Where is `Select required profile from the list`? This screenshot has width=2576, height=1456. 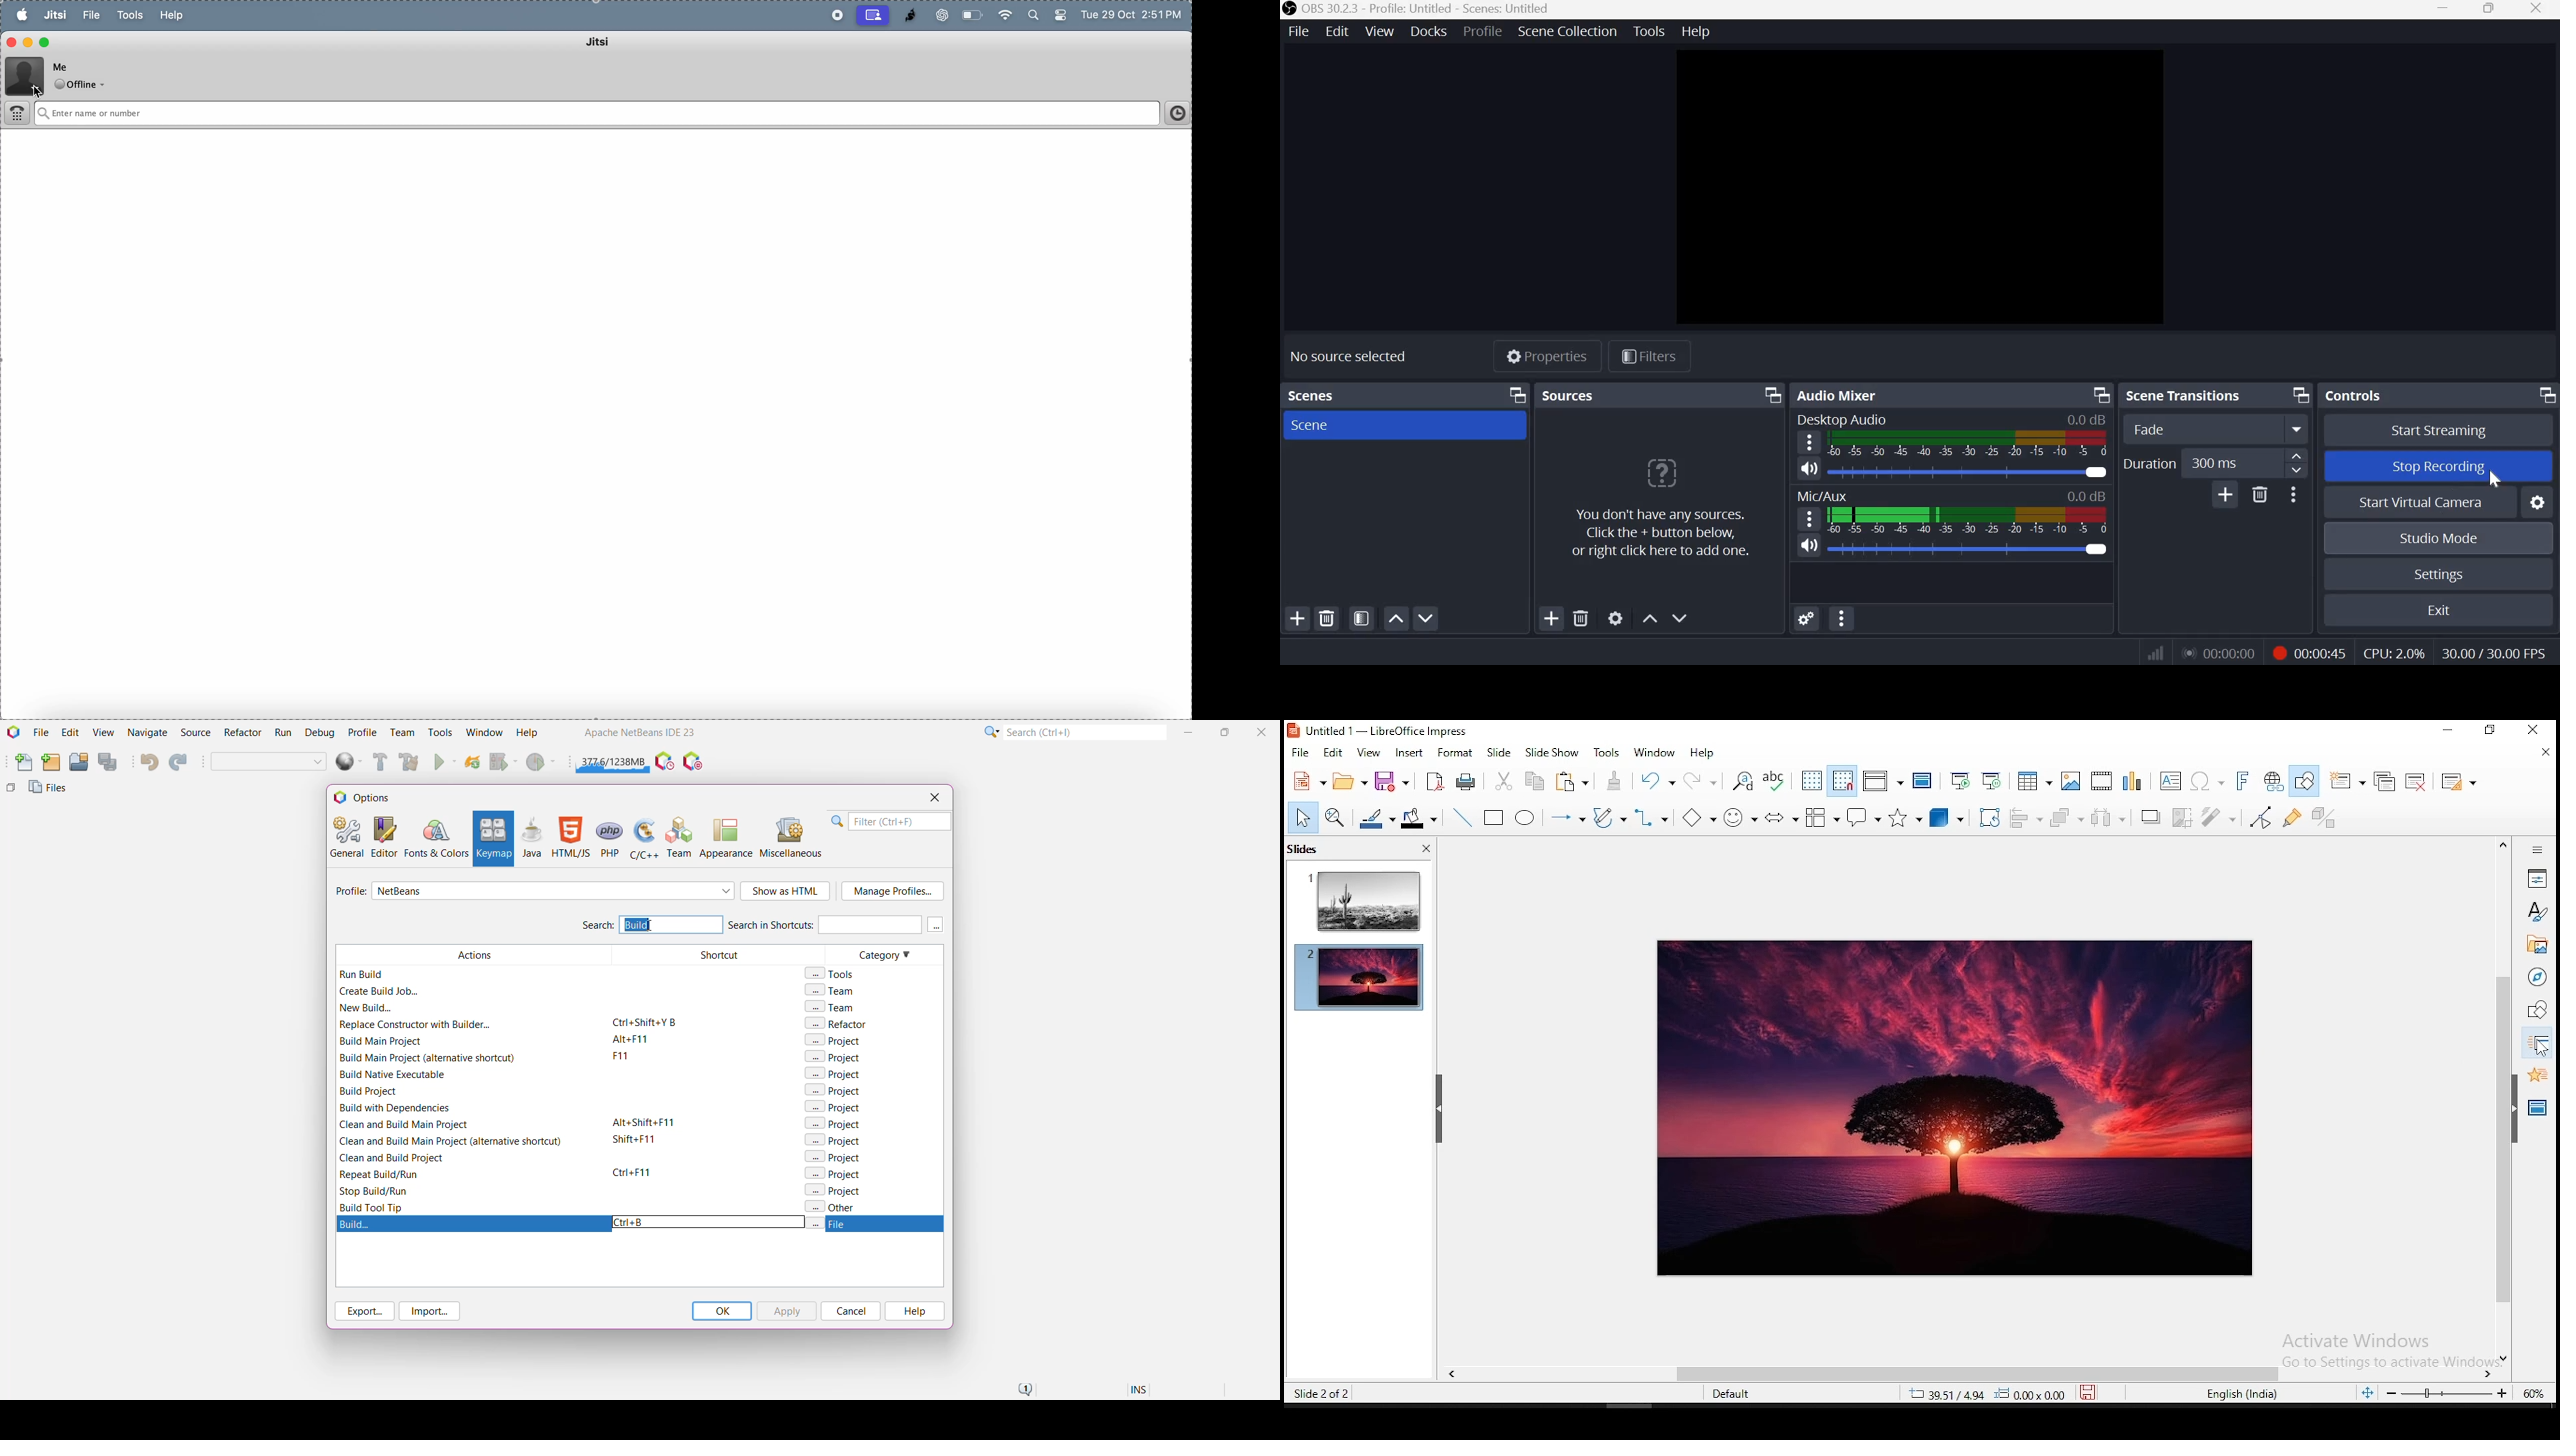
Select required profile from the list is located at coordinates (553, 891).